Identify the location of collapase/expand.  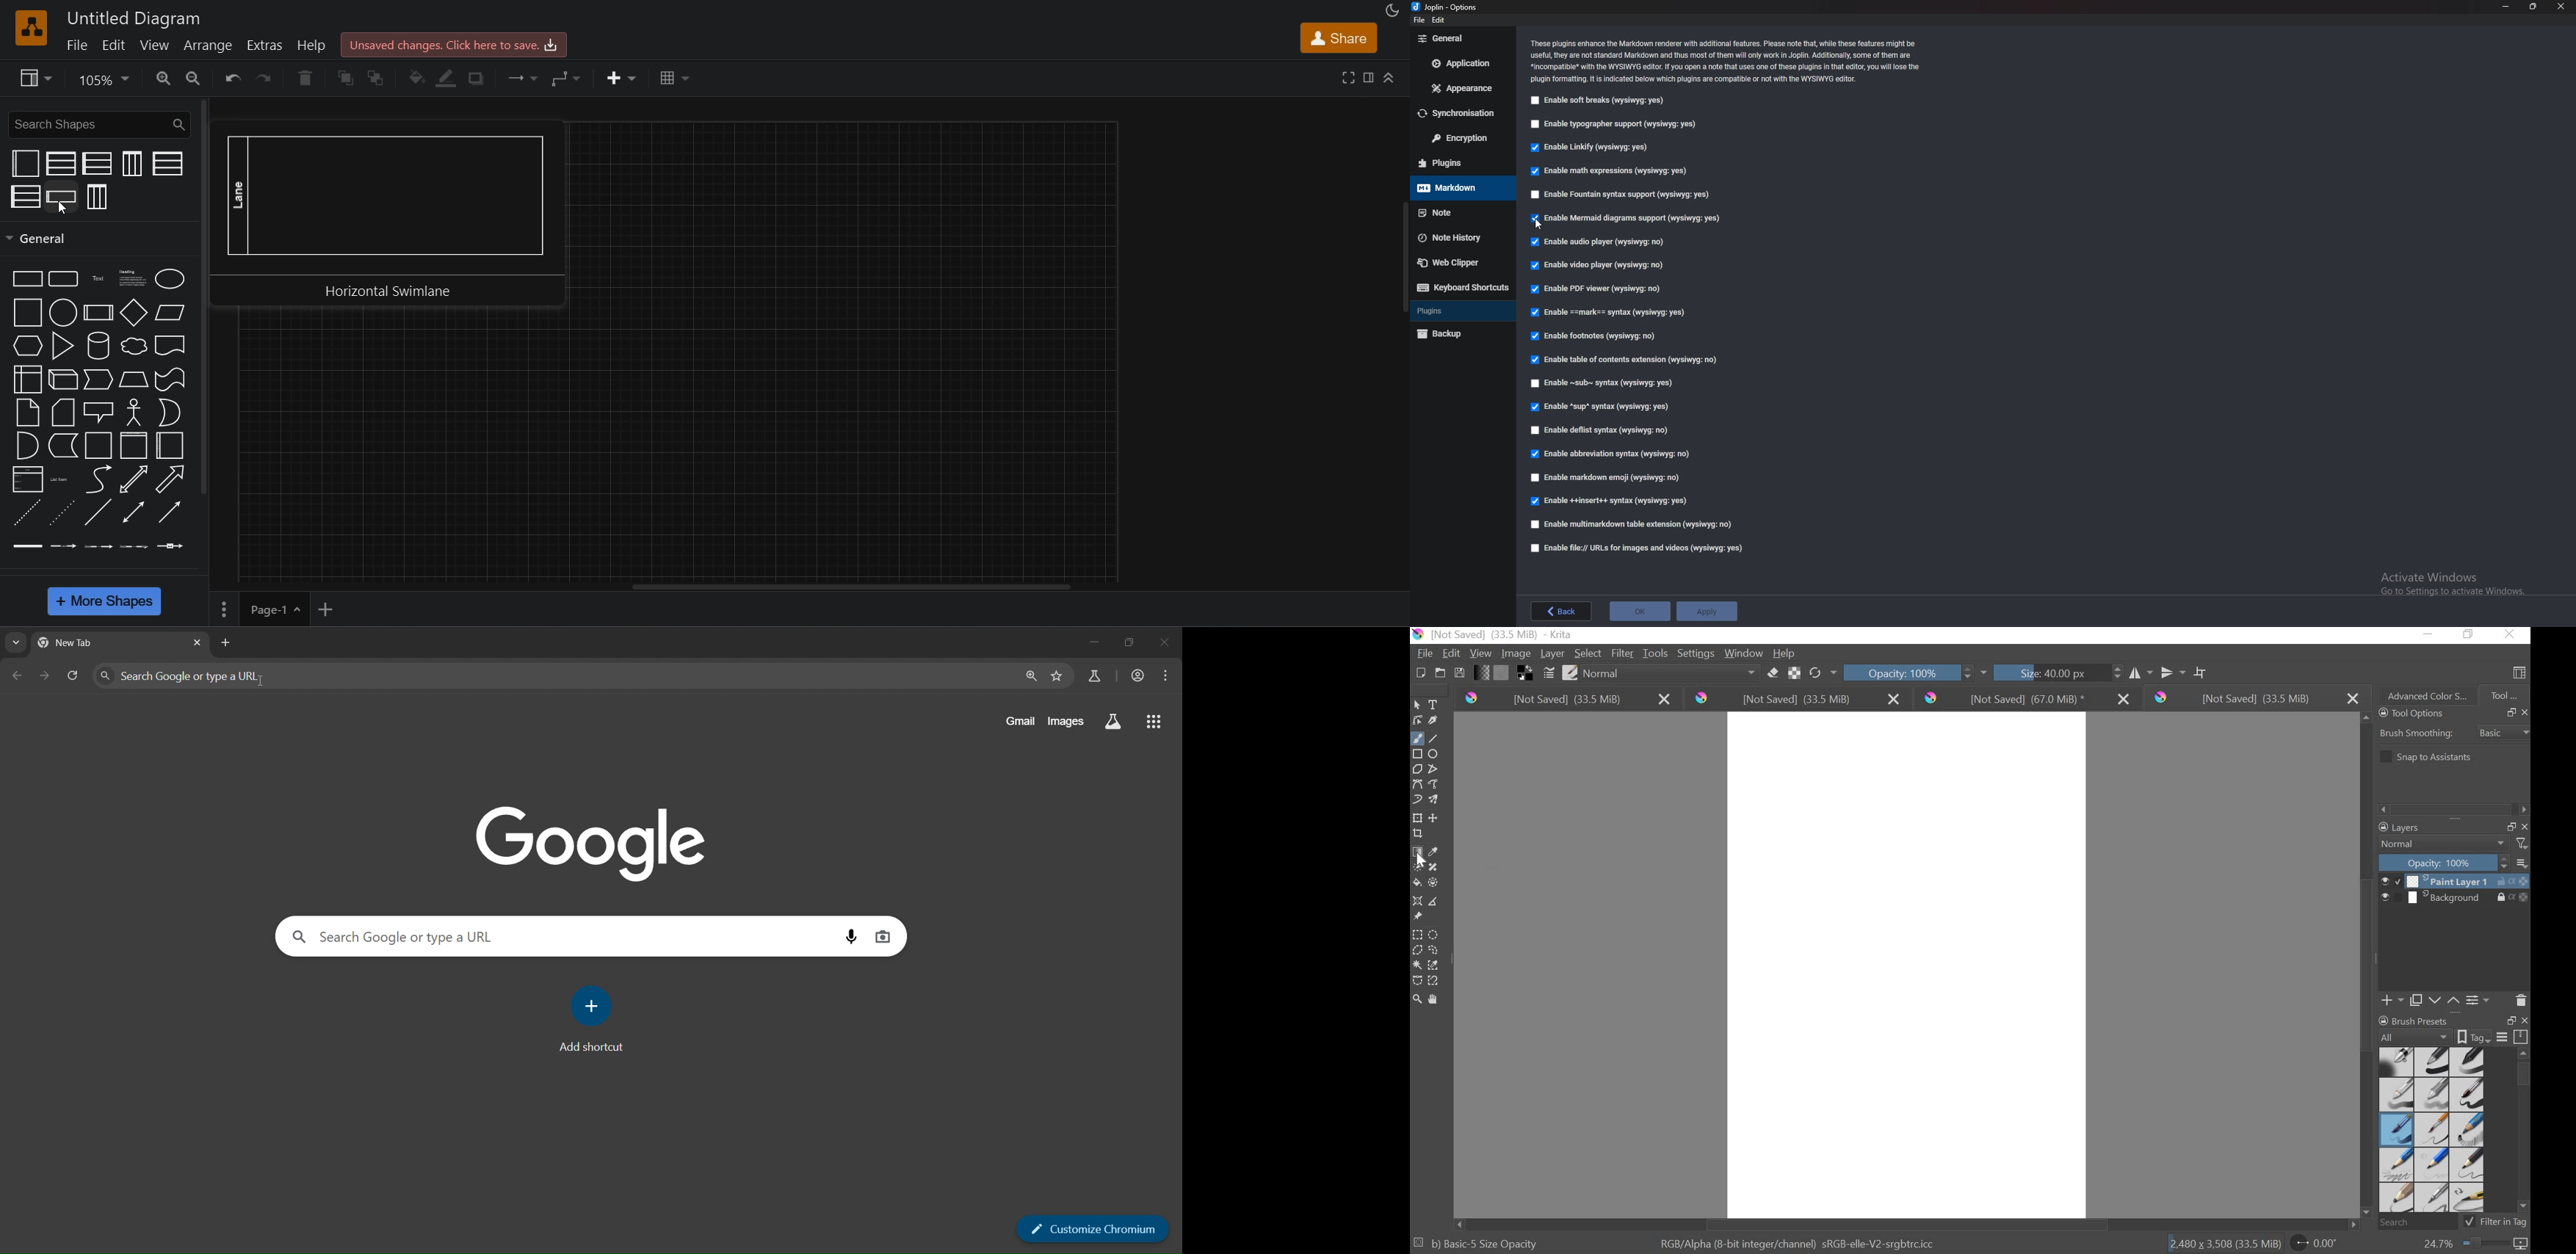
(1393, 77).